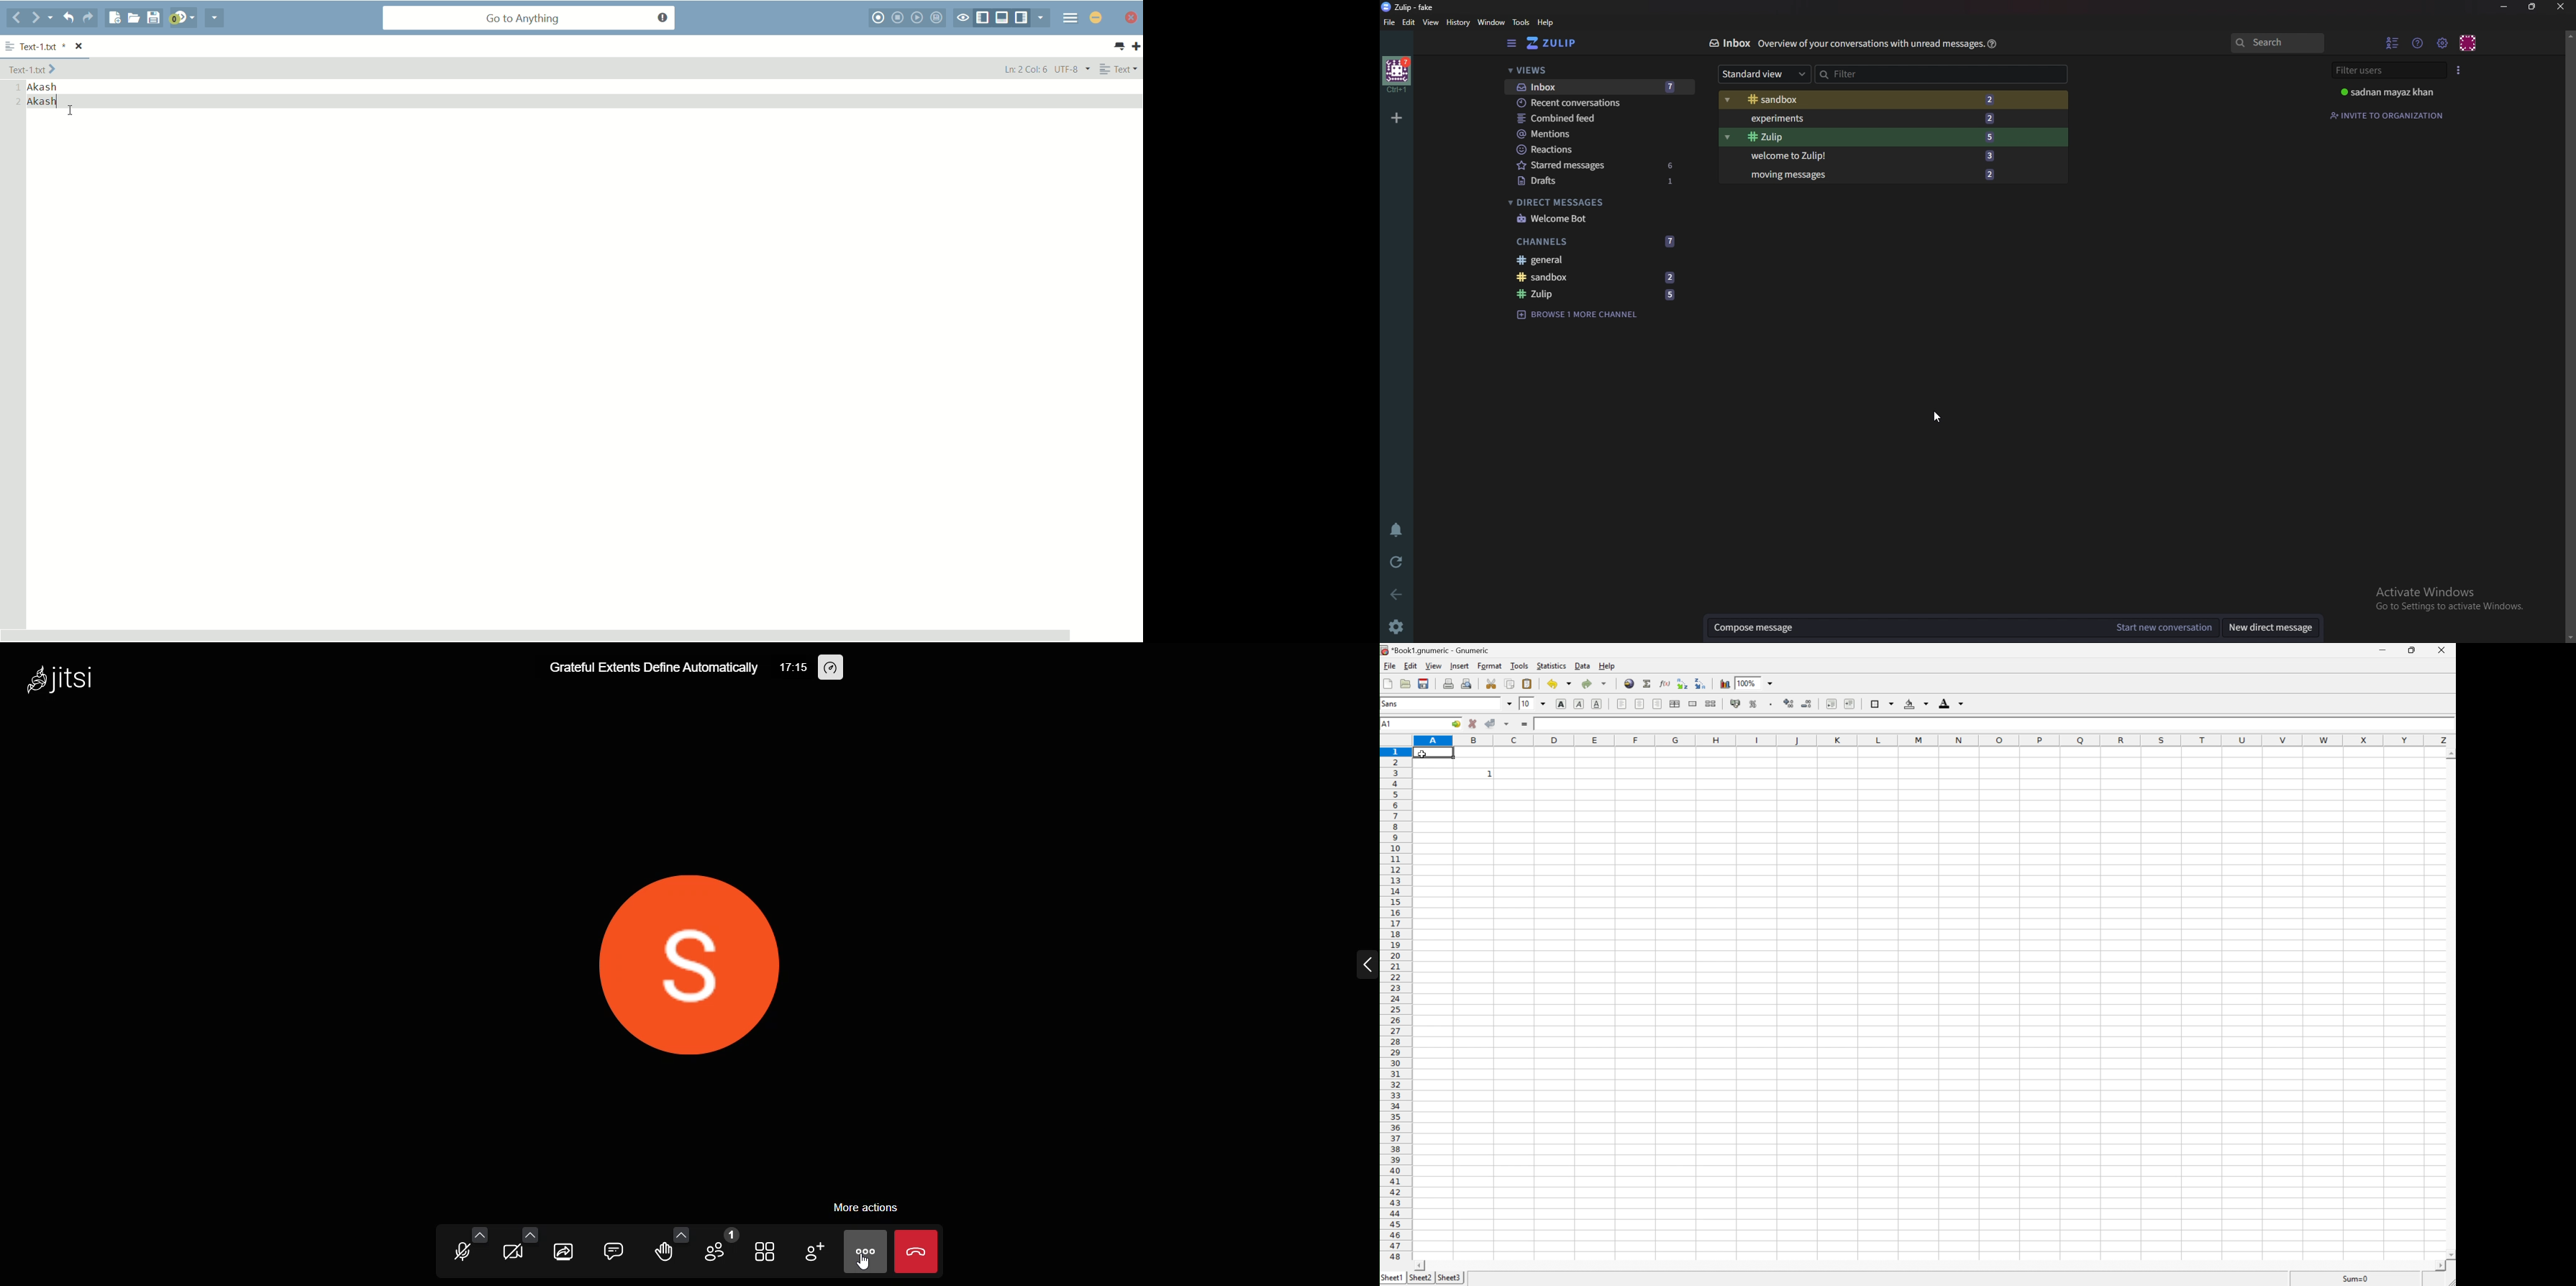 This screenshot has height=1288, width=2576. Describe the element at coordinates (1526, 723) in the screenshot. I see `enter formula` at that location.